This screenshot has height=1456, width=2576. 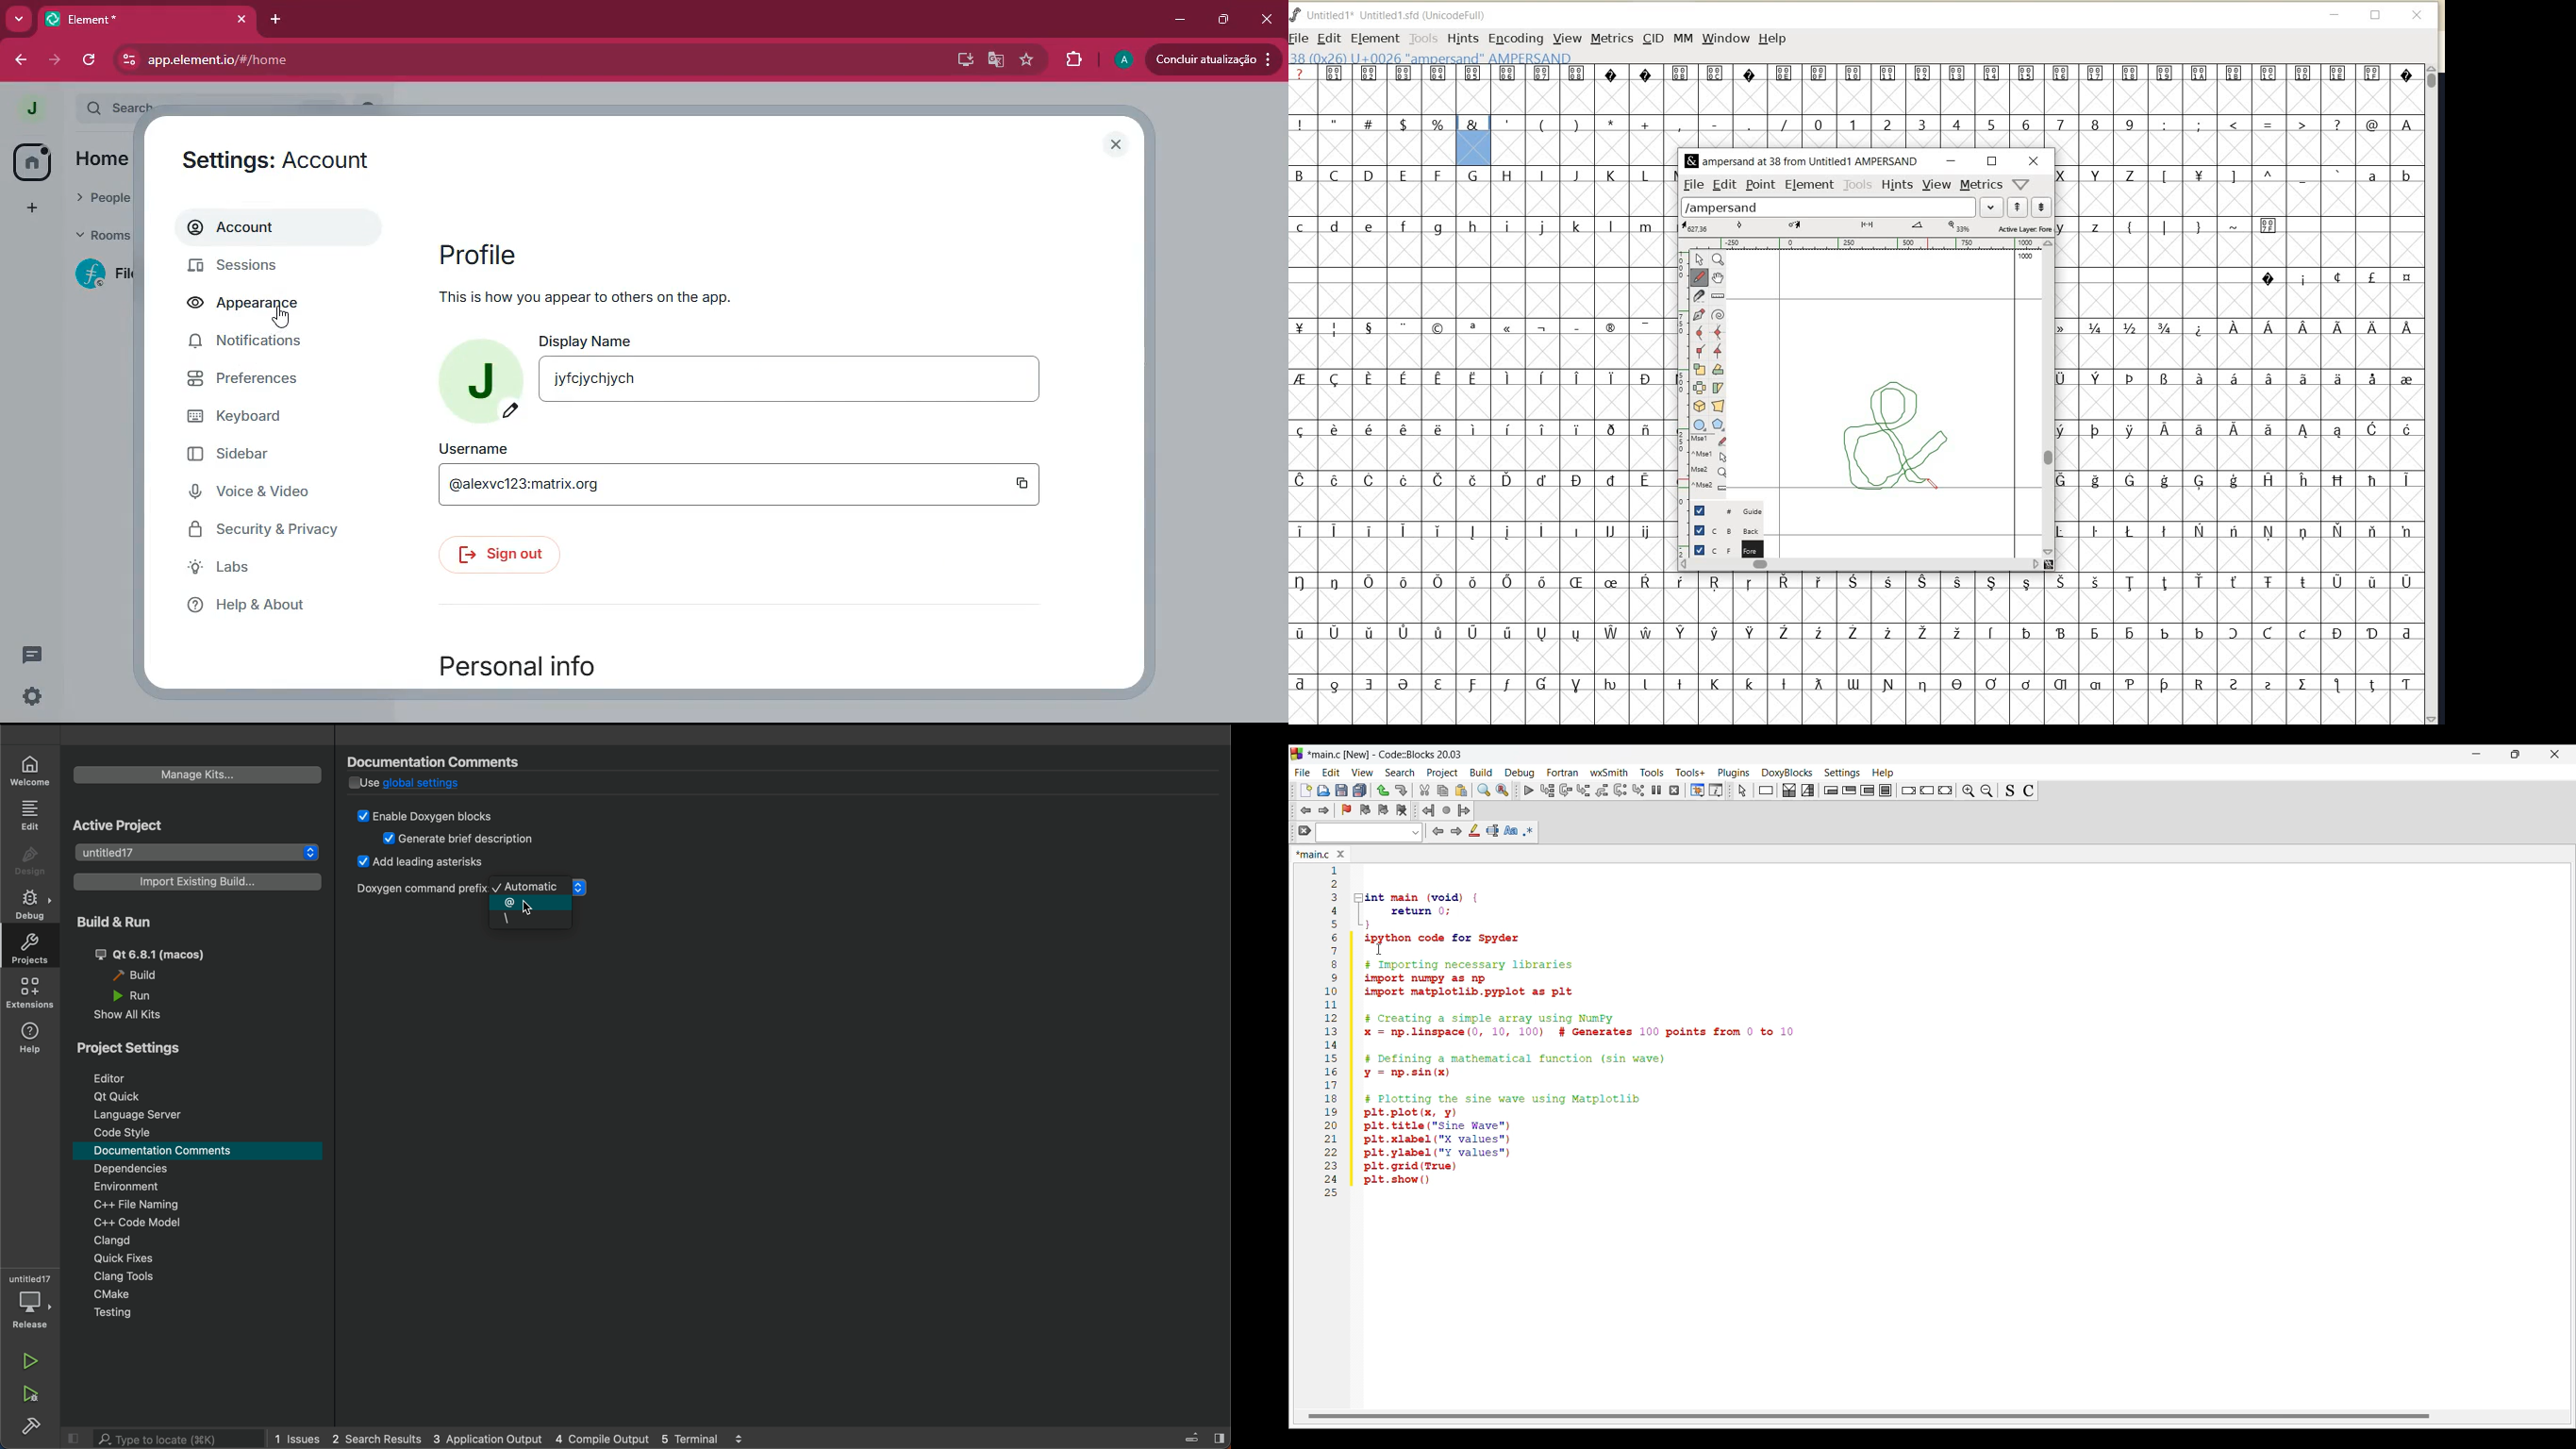 What do you see at coordinates (1331, 773) in the screenshot?
I see `Edit menu` at bounding box center [1331, 773].